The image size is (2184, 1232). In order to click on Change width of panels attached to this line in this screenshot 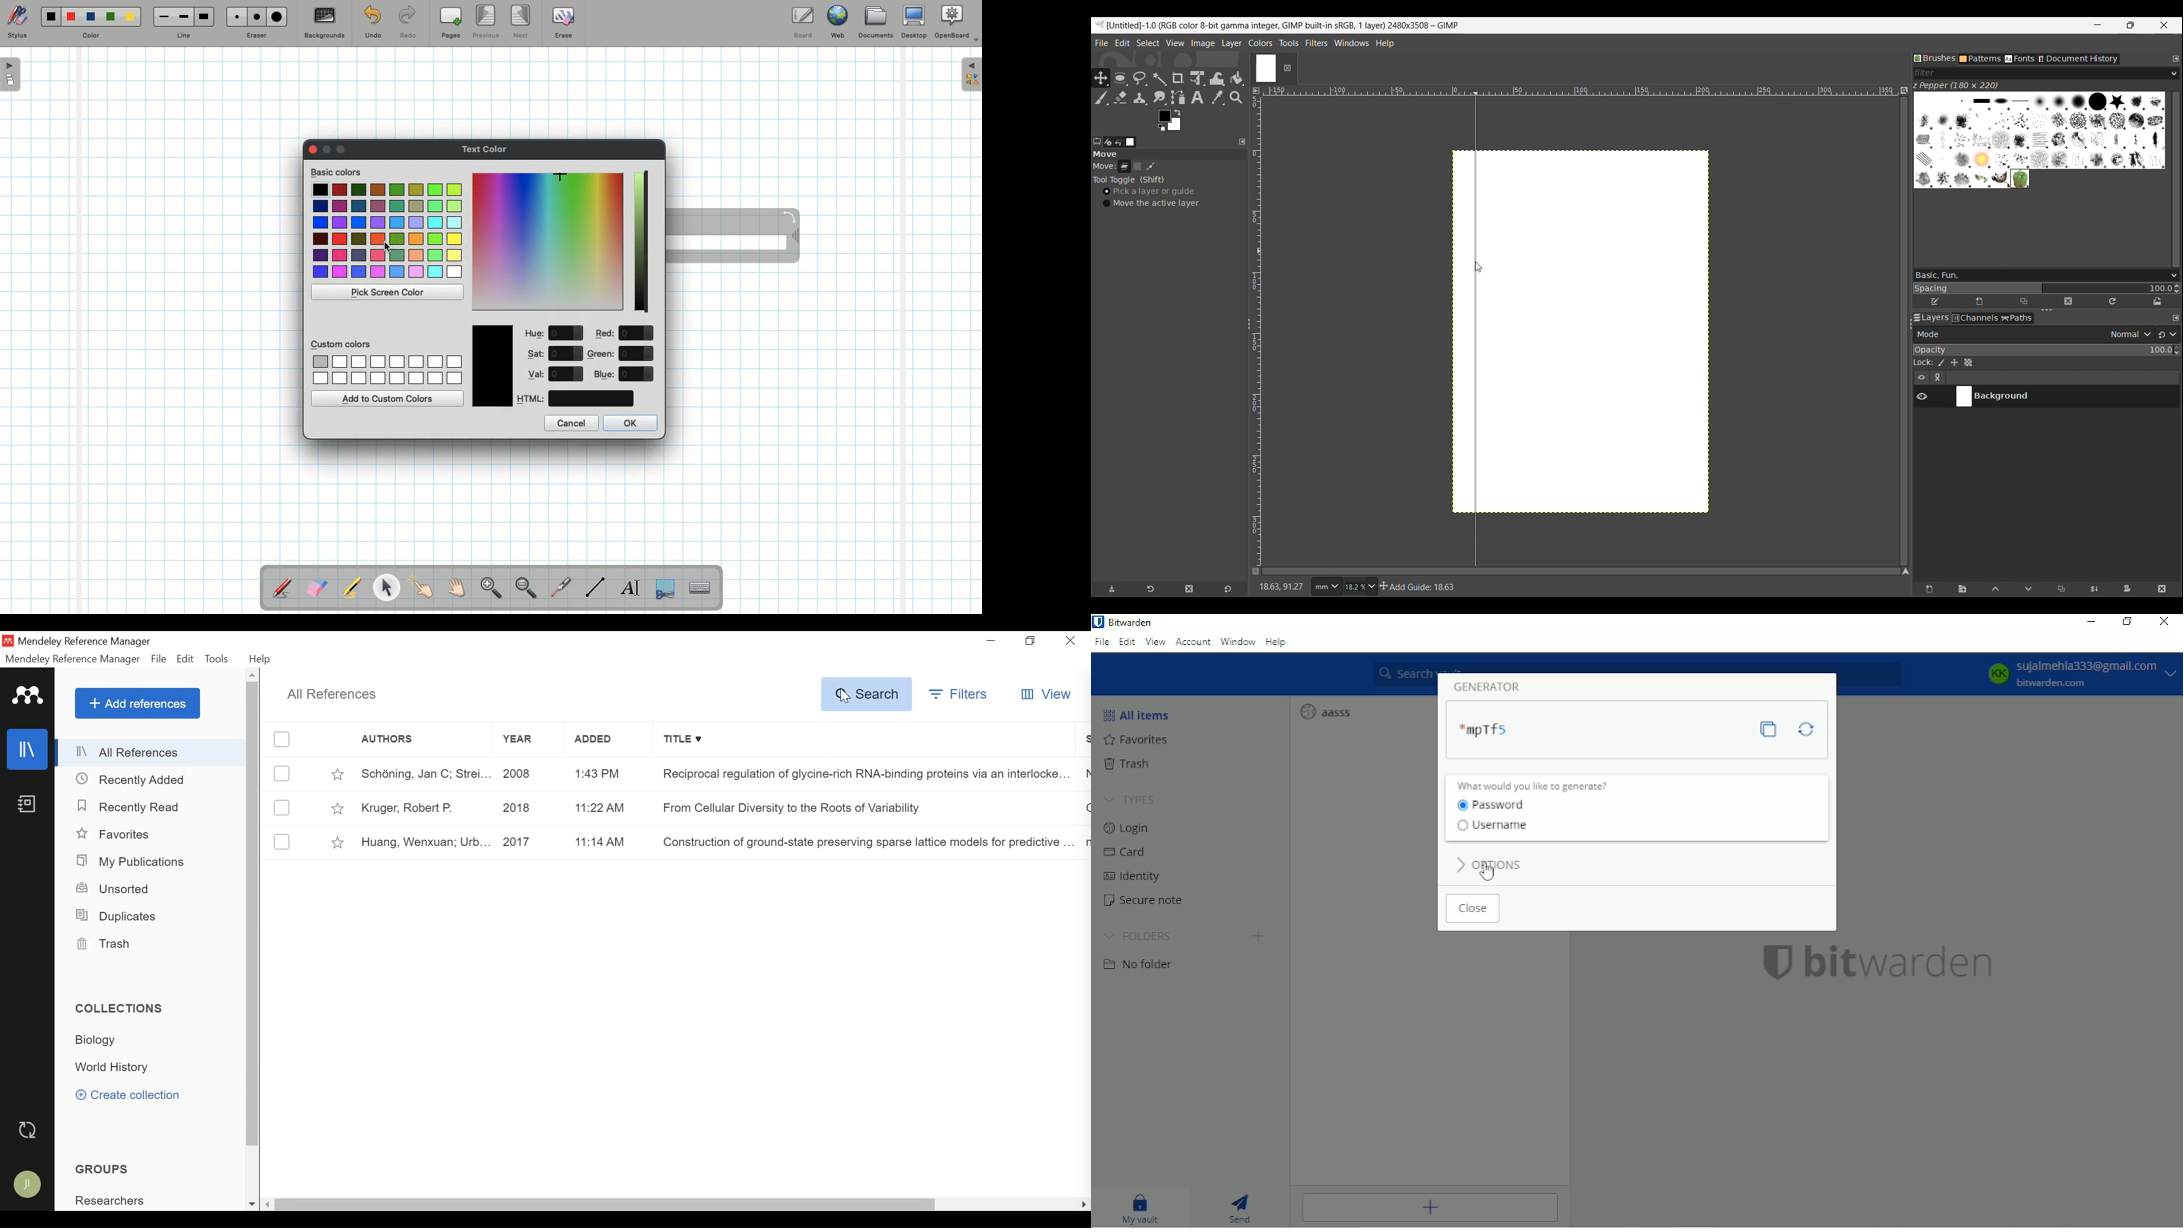, I will do `click(1900, 327)`.